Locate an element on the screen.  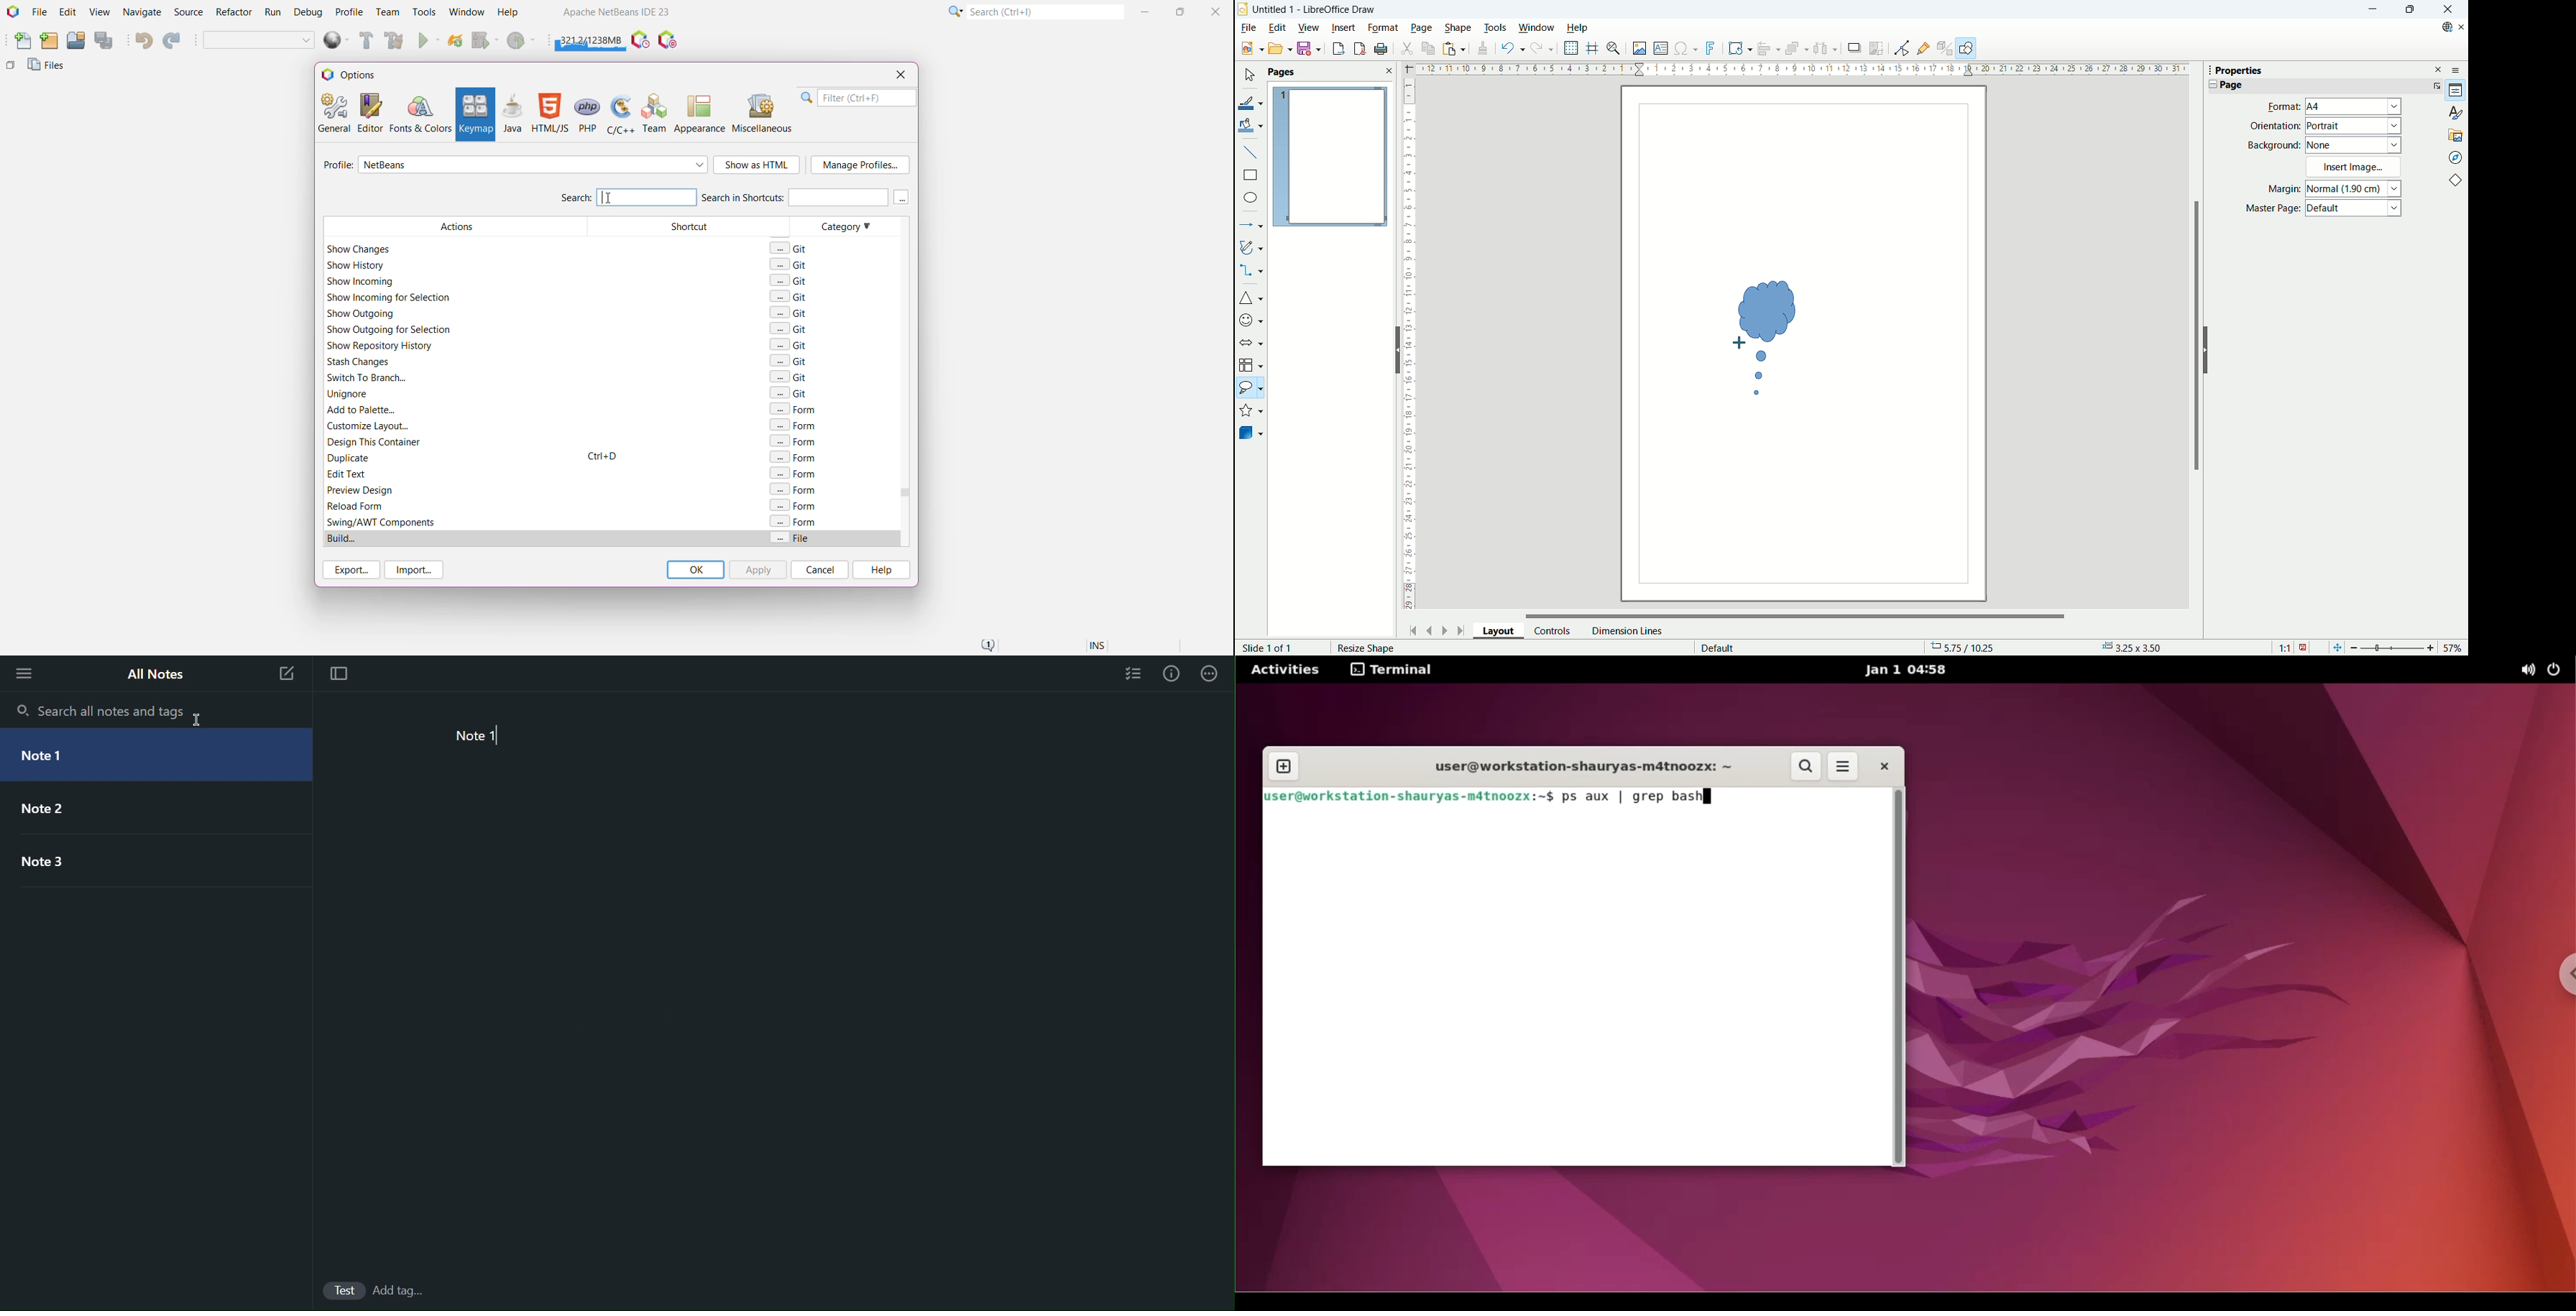
Hide is located at coordinates (1395, 349).